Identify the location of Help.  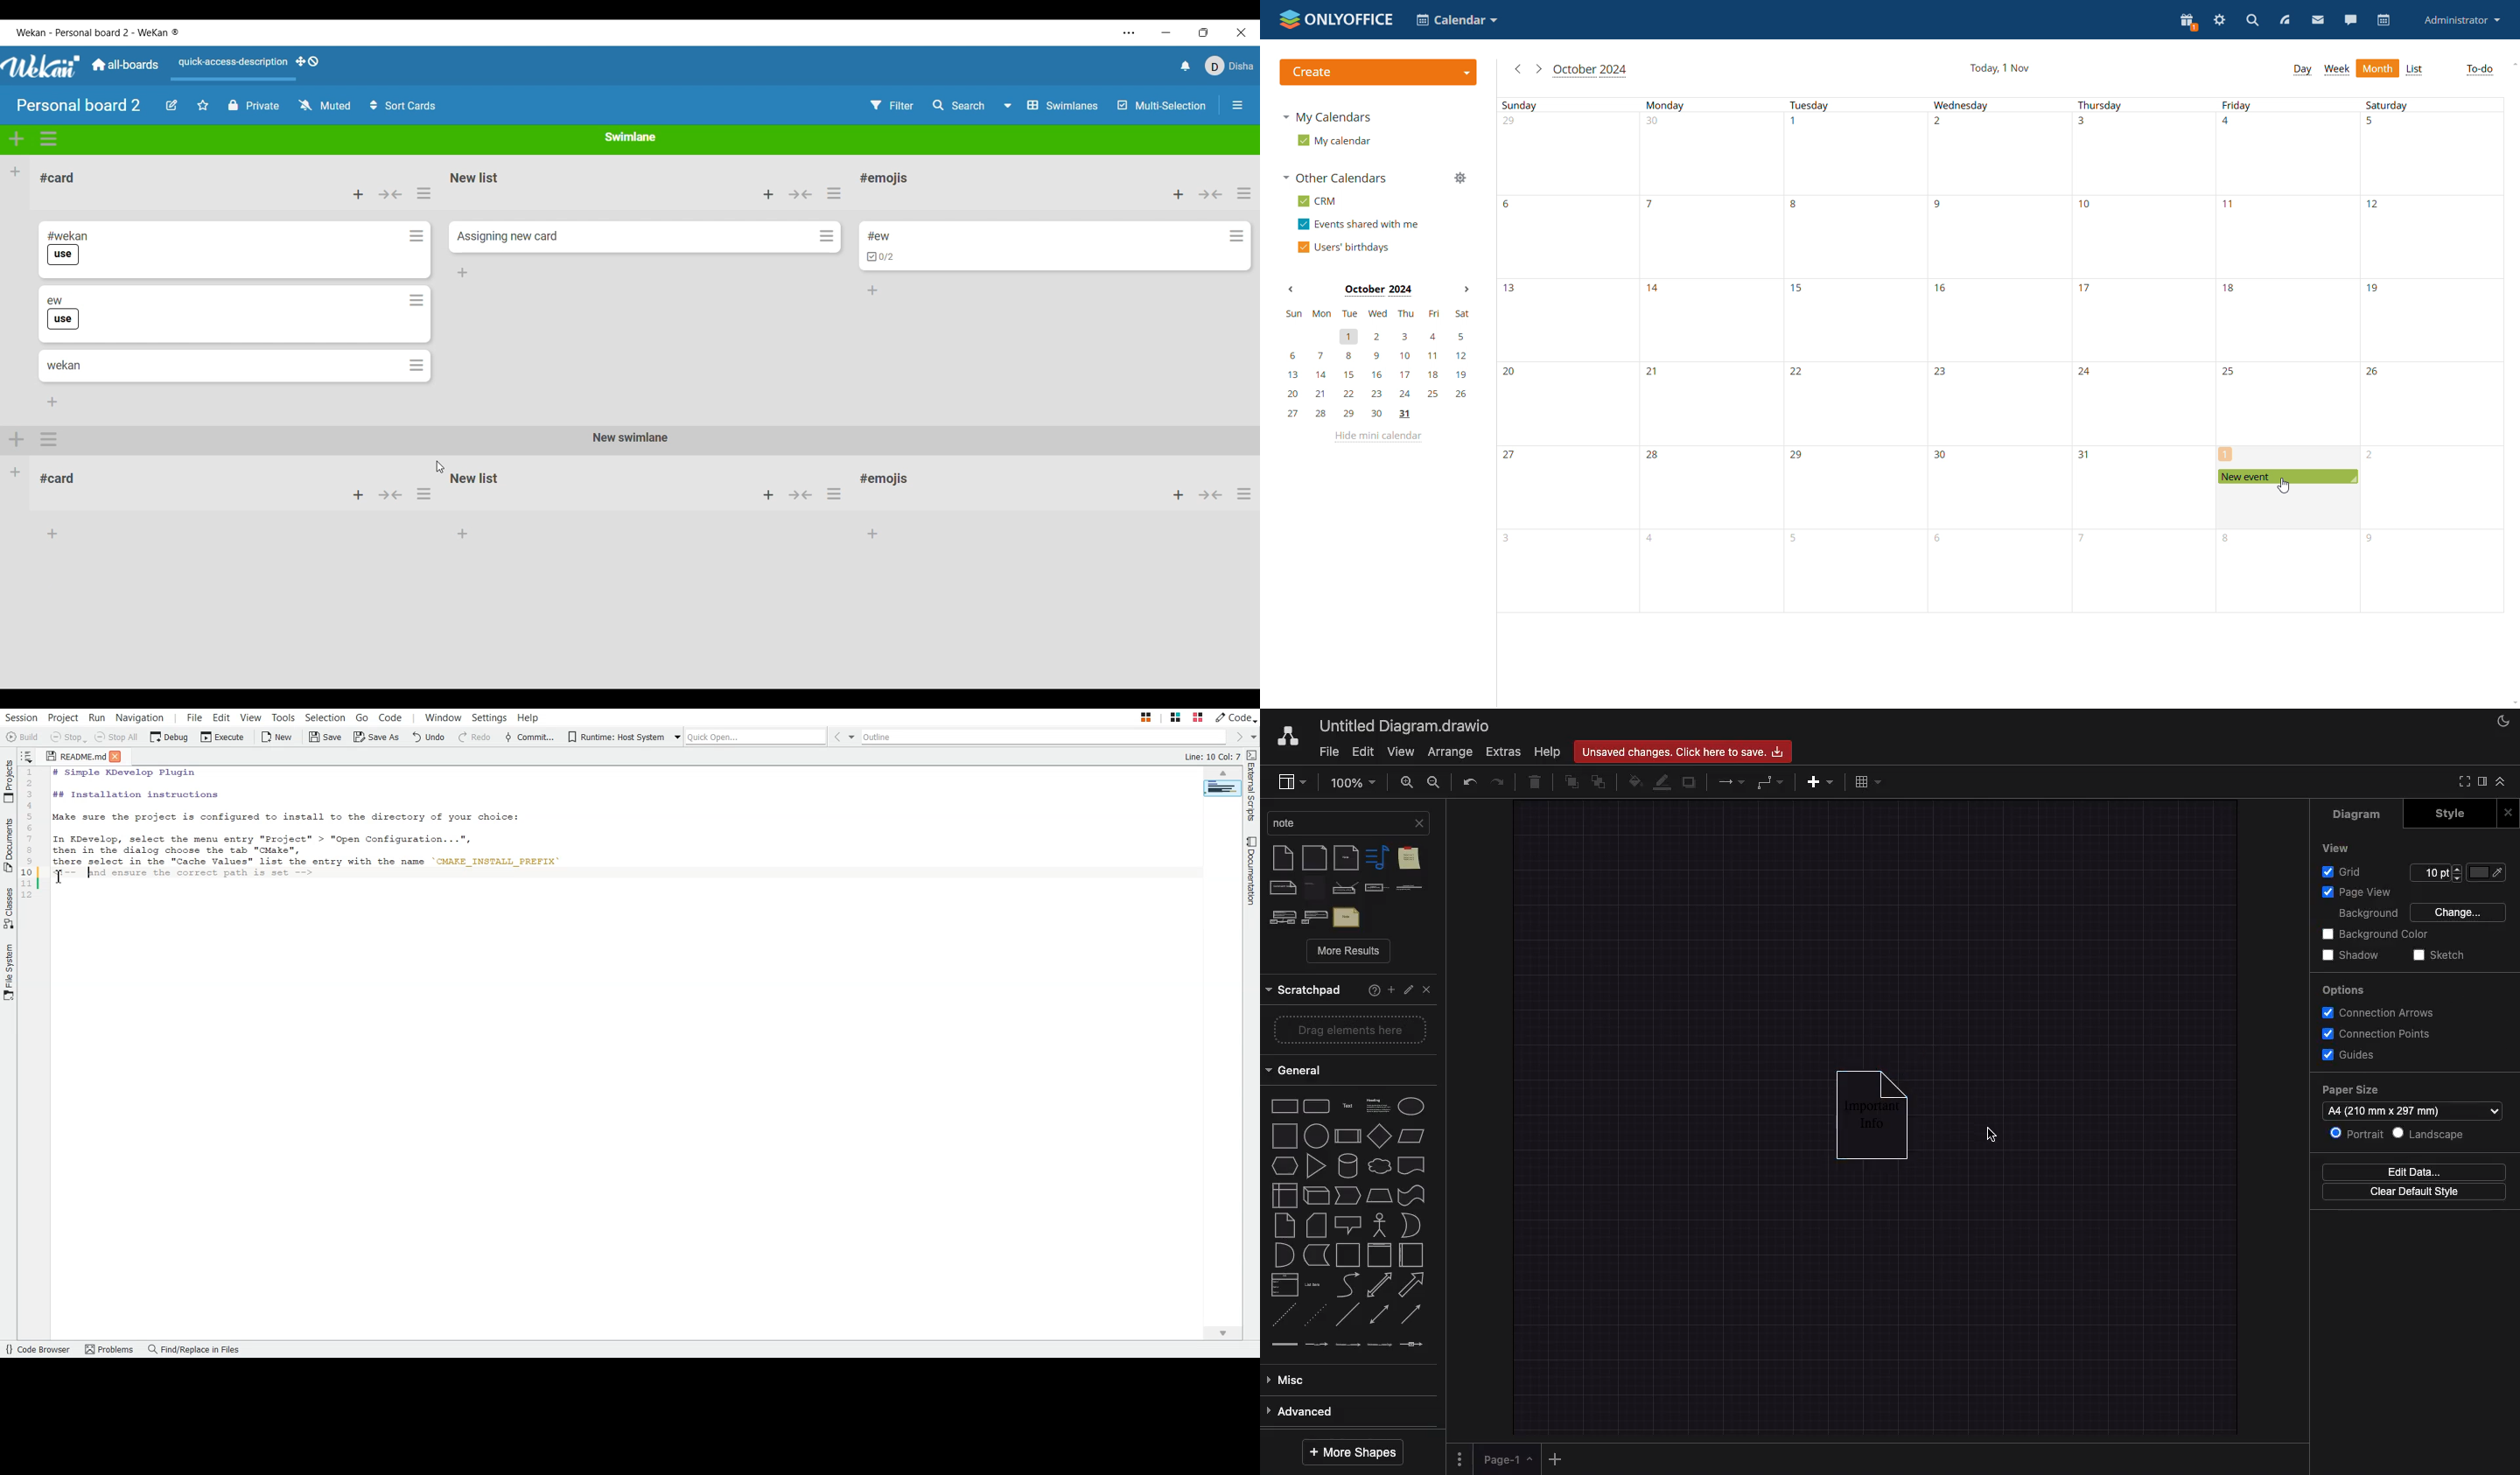
(1549, 751).